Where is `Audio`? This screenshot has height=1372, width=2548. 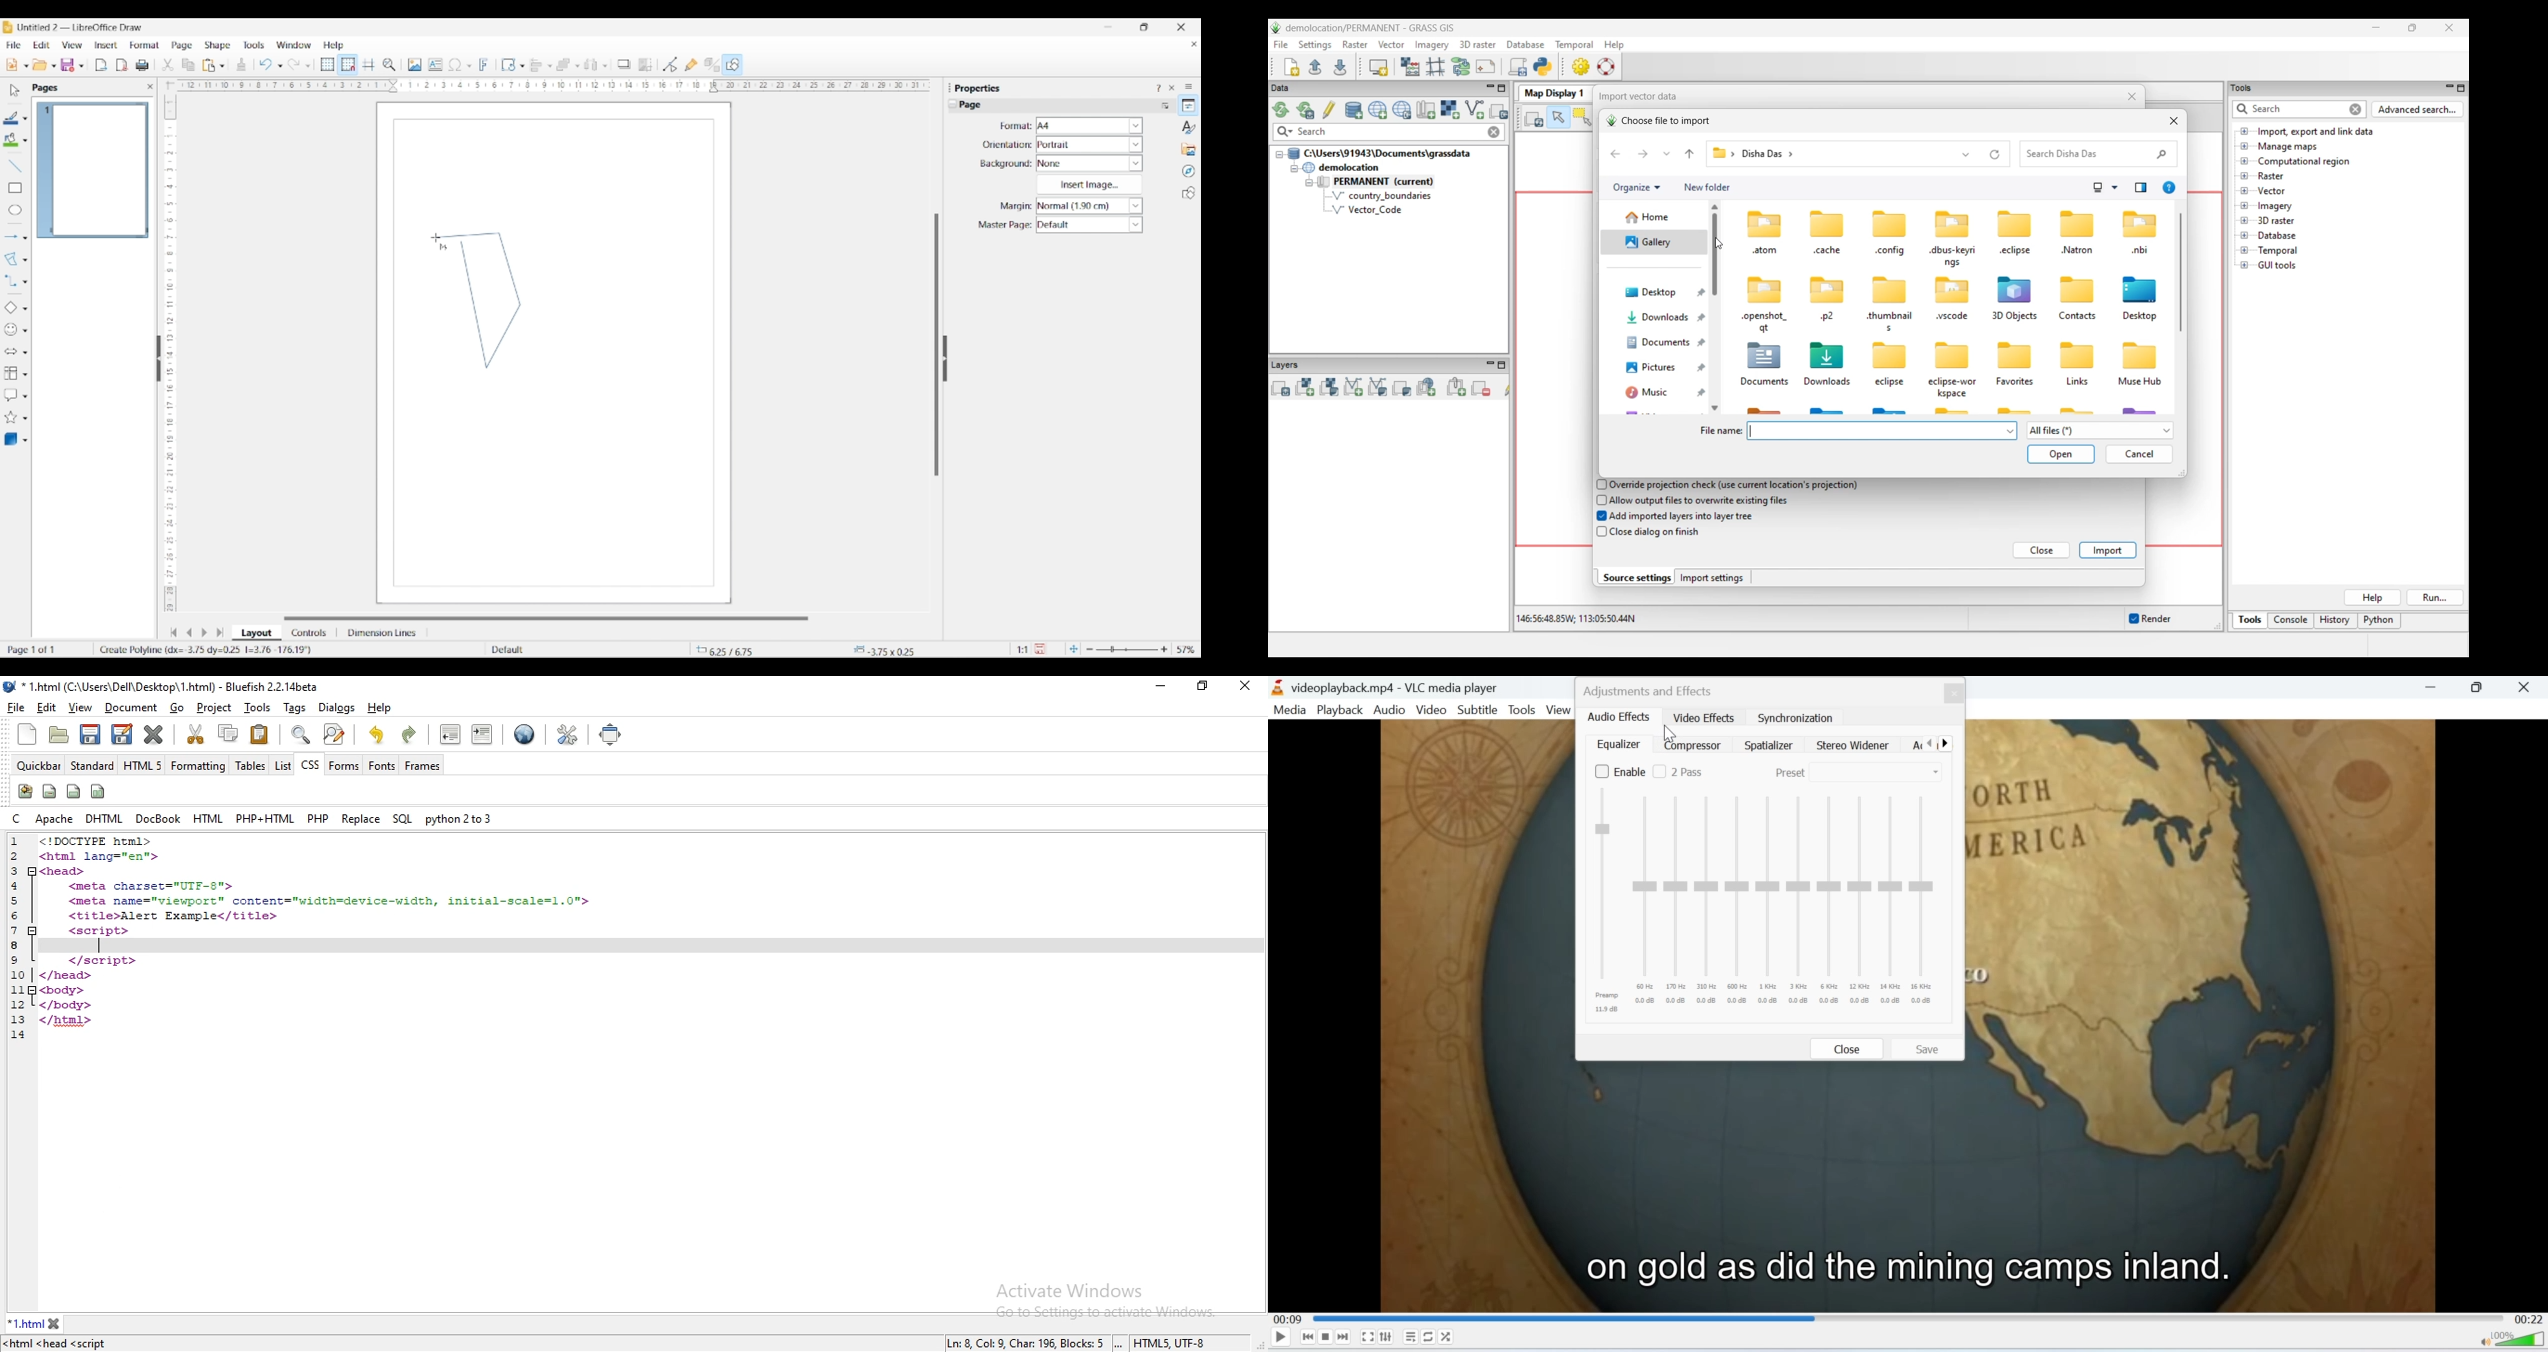
Audio is located at coordinates (1390, 709).